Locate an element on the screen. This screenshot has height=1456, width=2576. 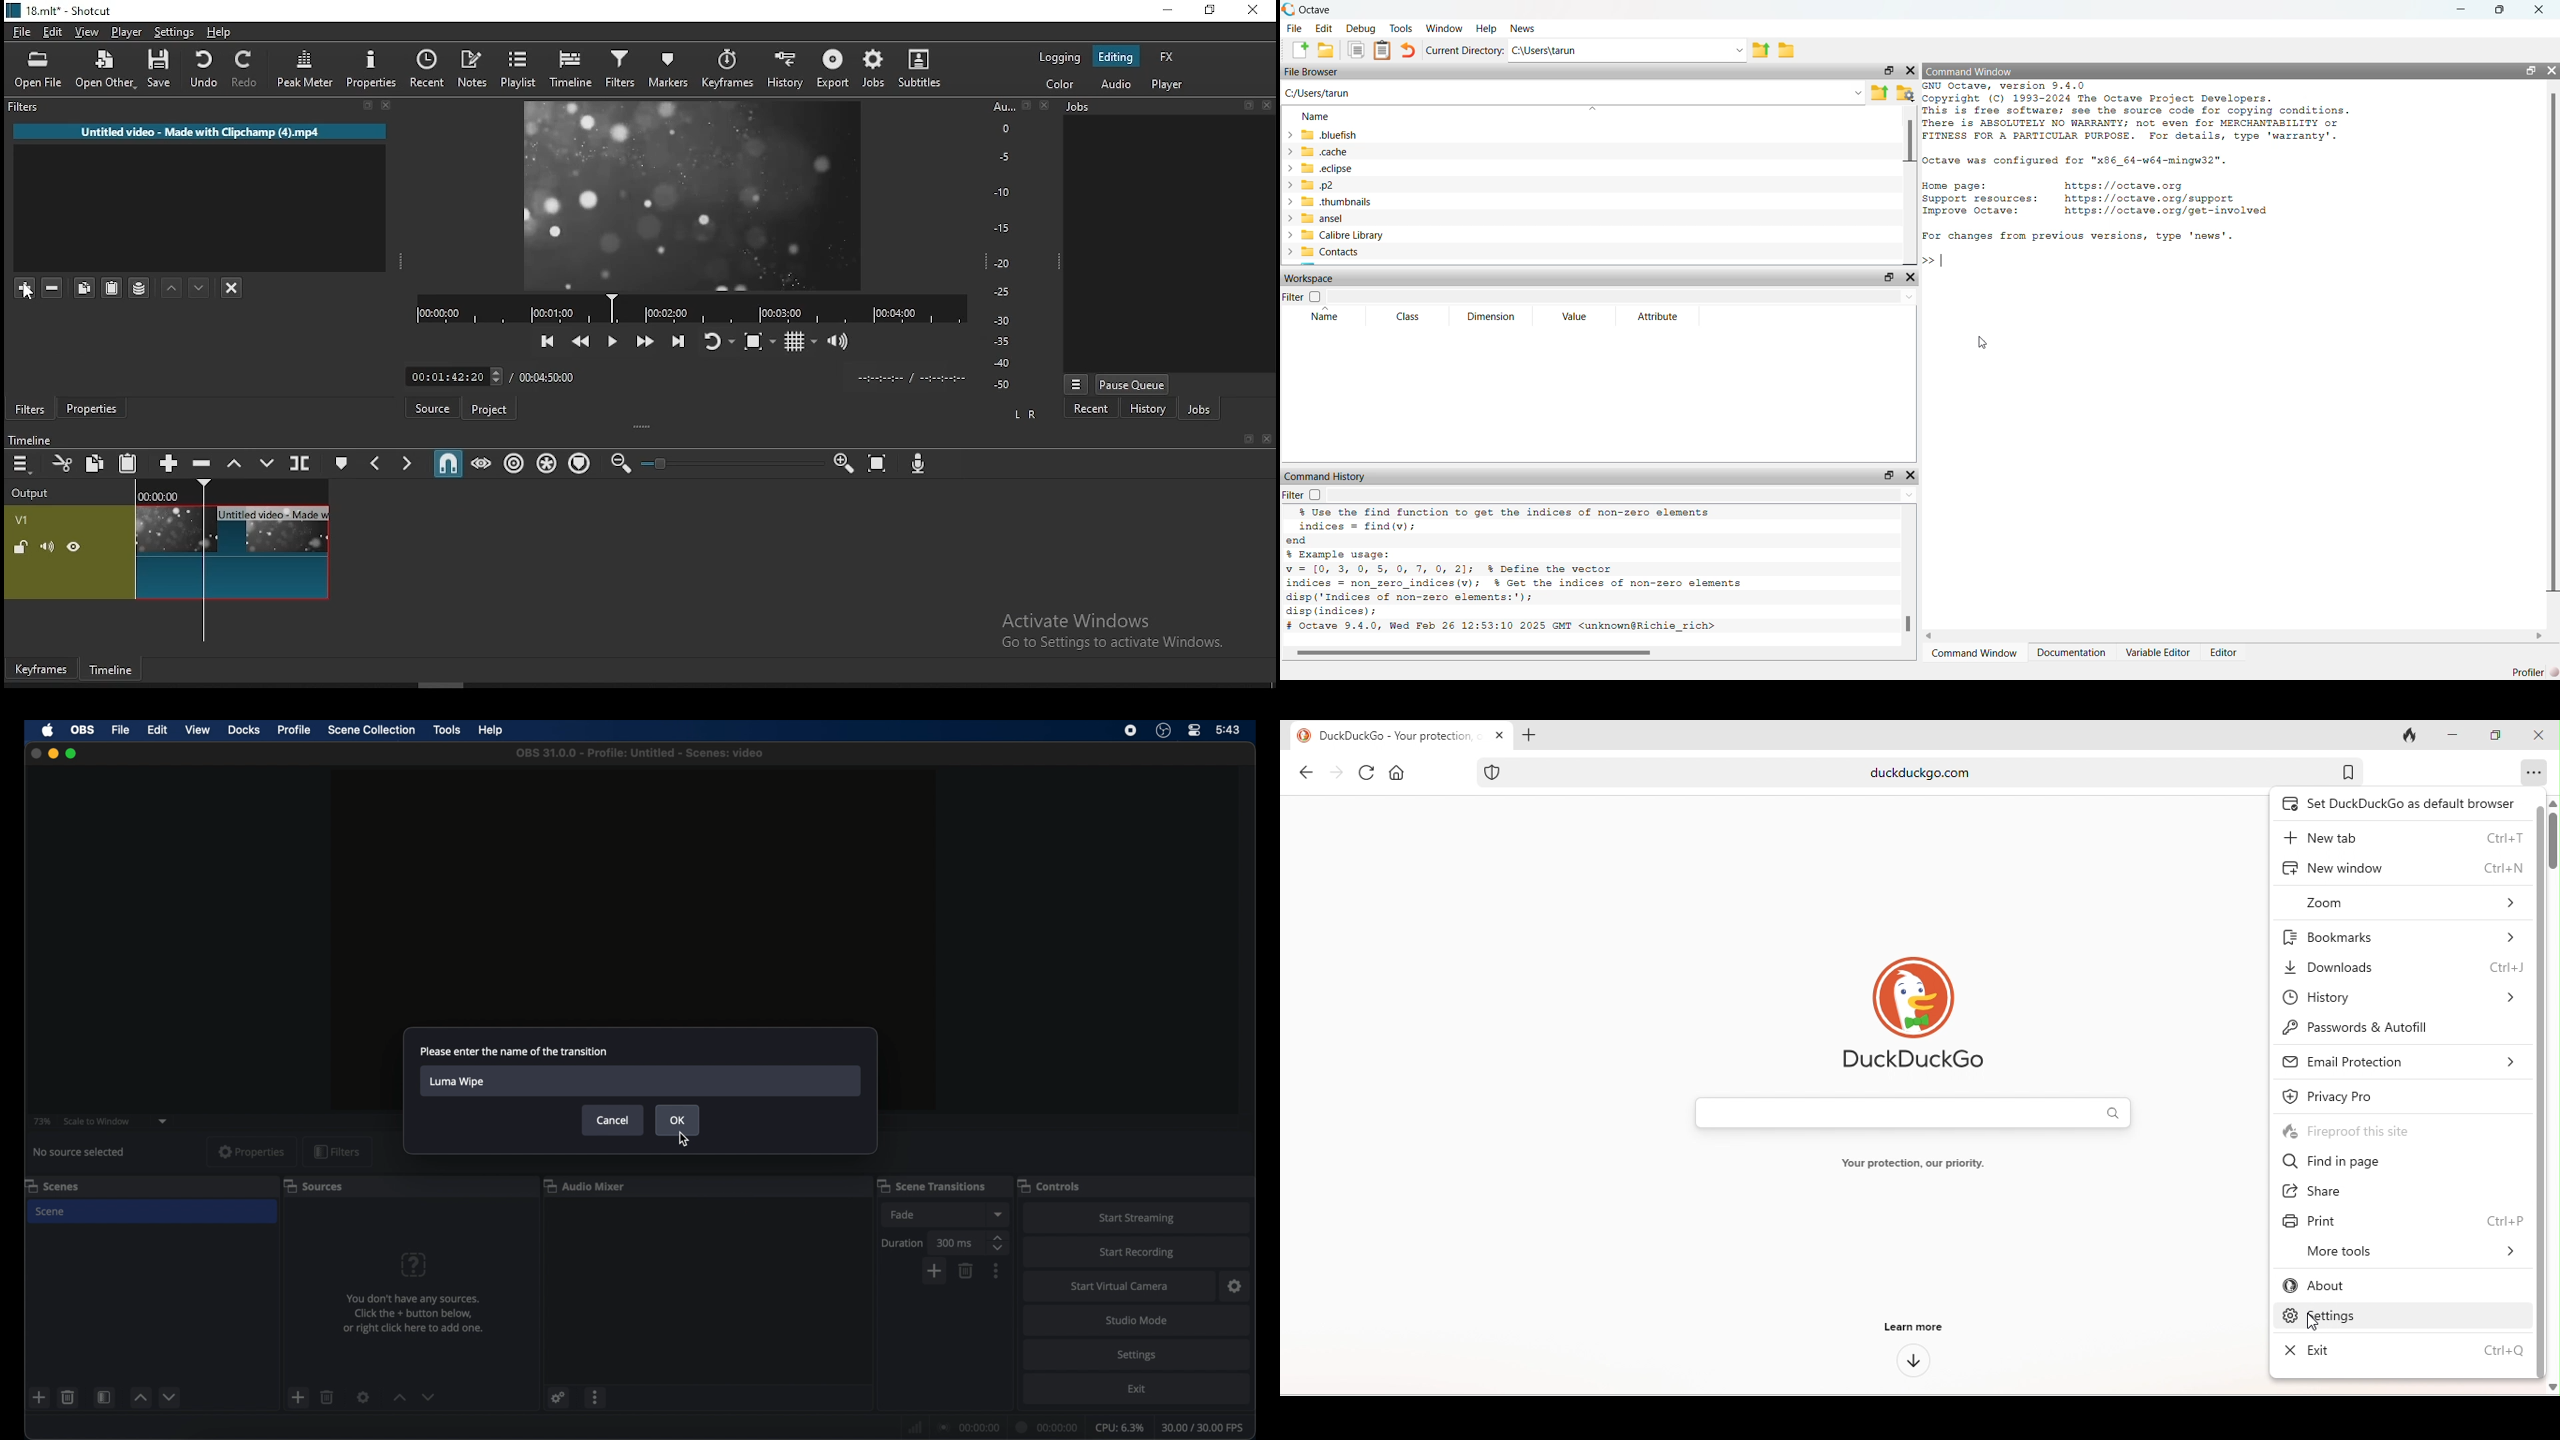
maximize is located at coordinates (73, 753).